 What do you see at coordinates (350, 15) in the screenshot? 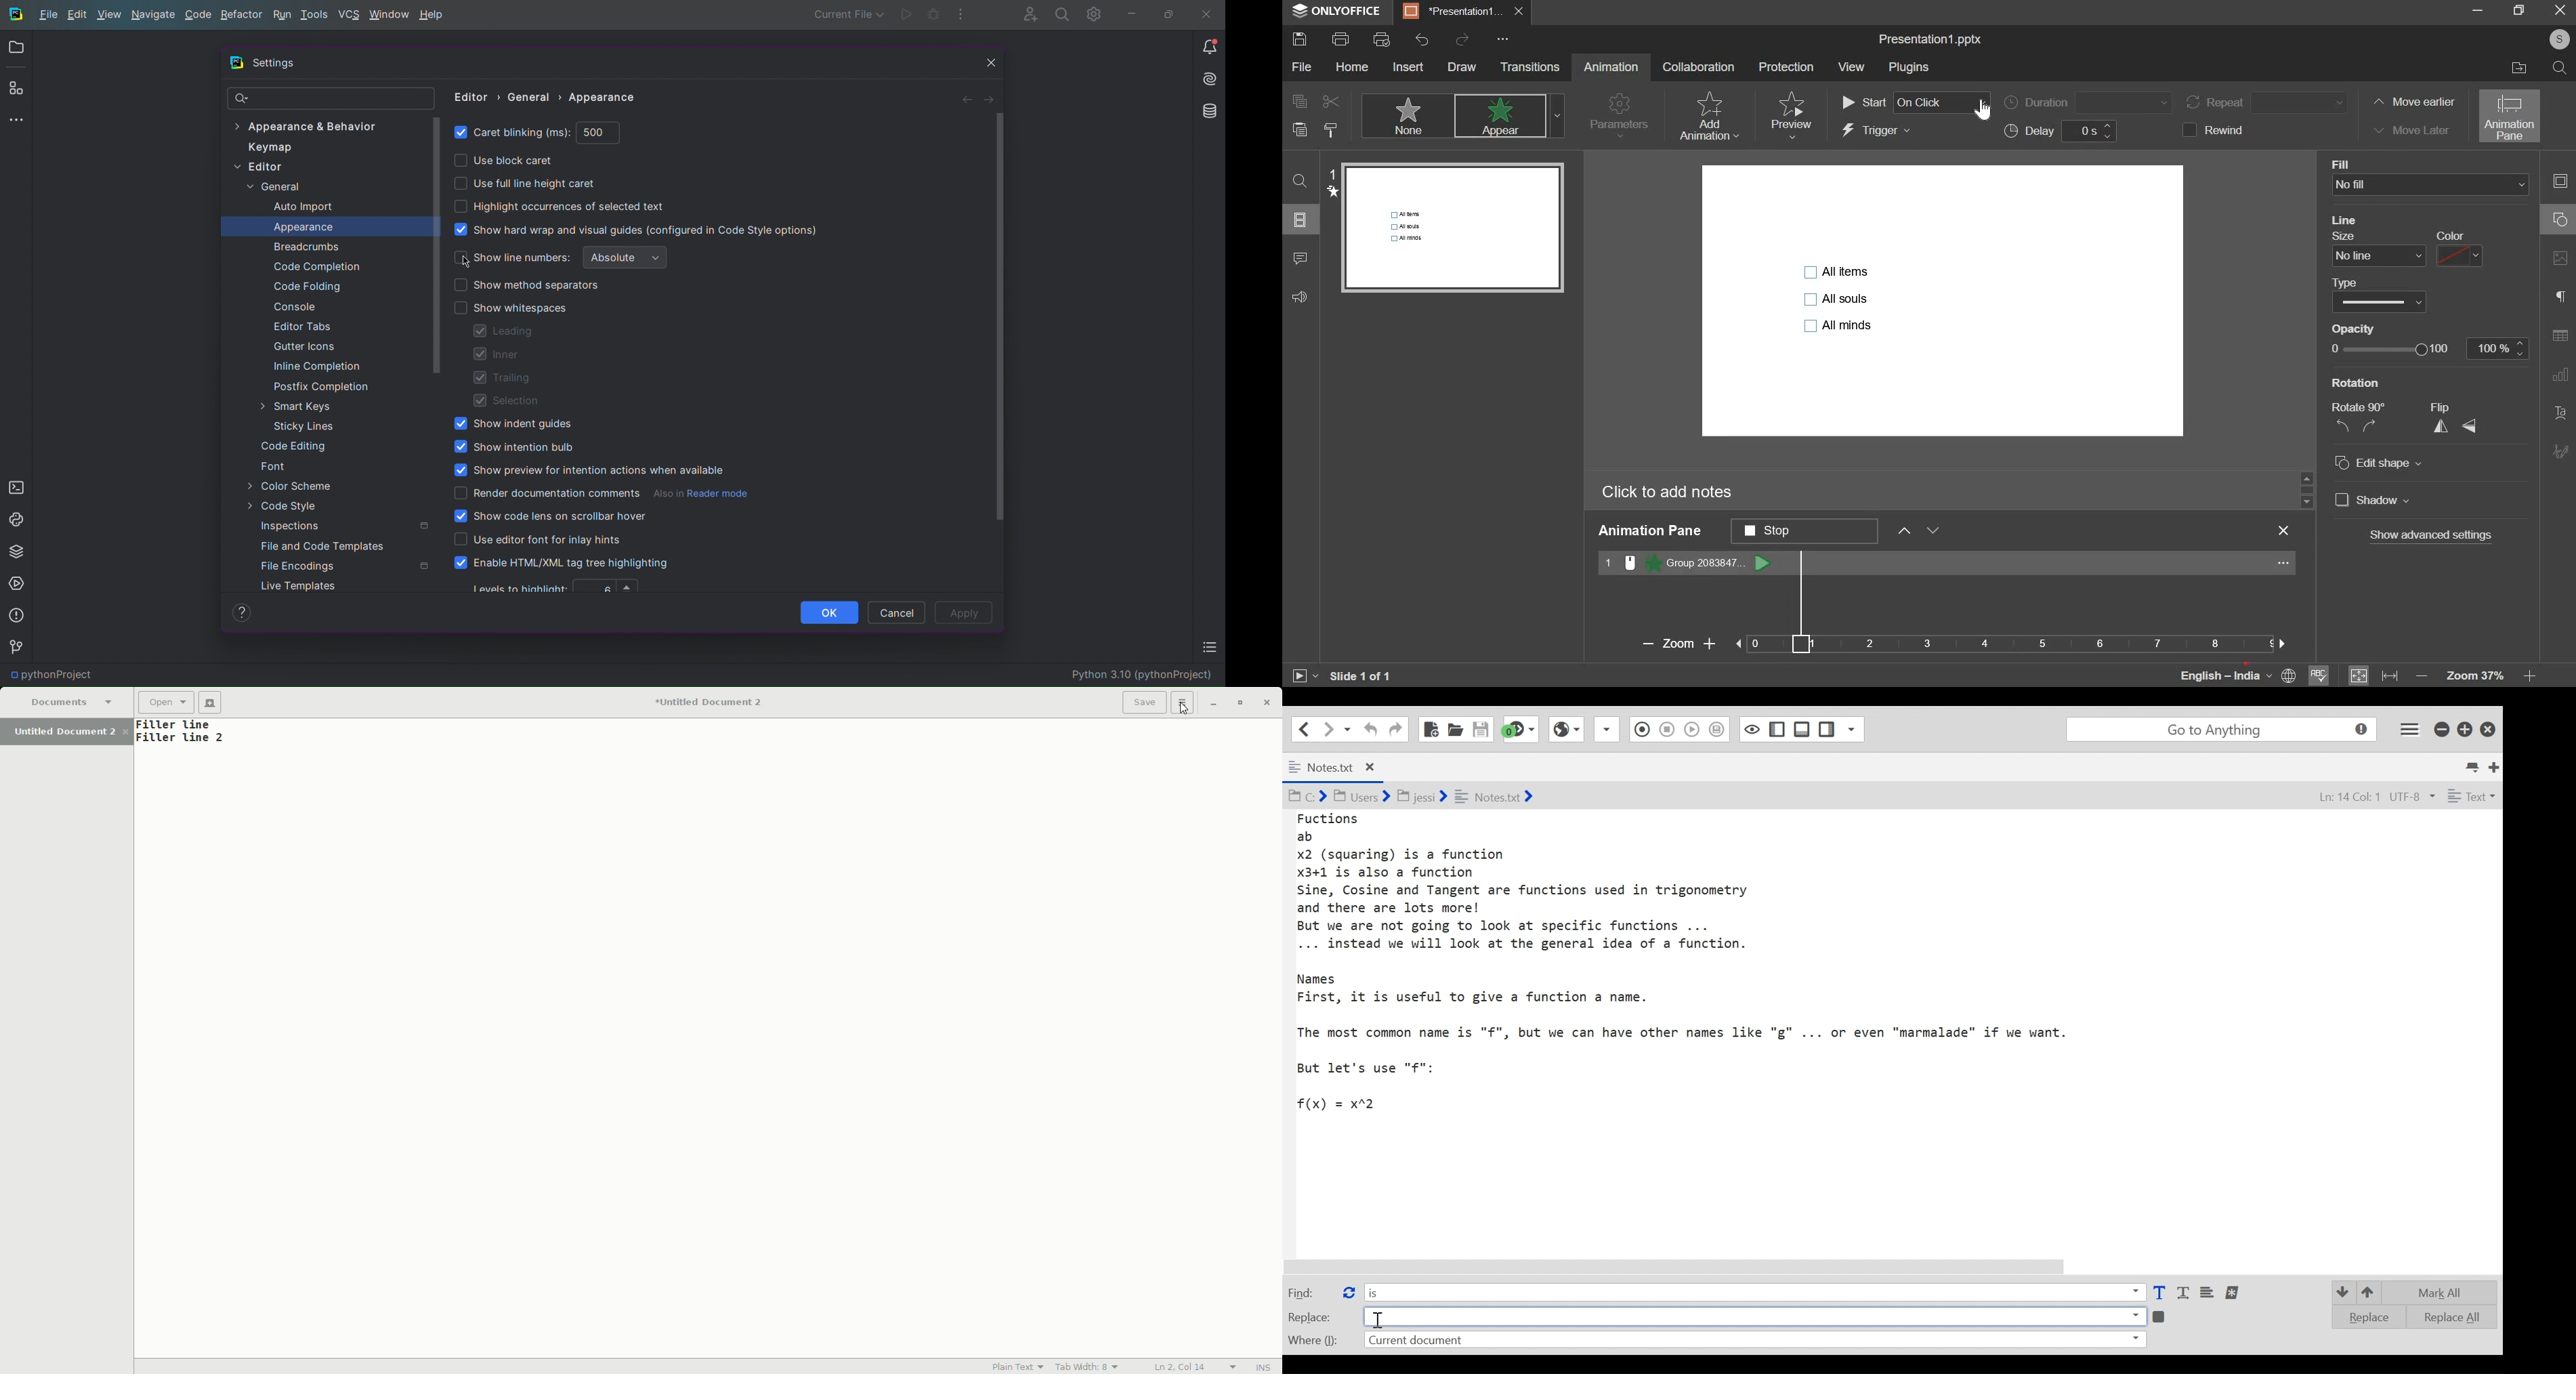
I see `VCS` at bounding box center [350, 15].